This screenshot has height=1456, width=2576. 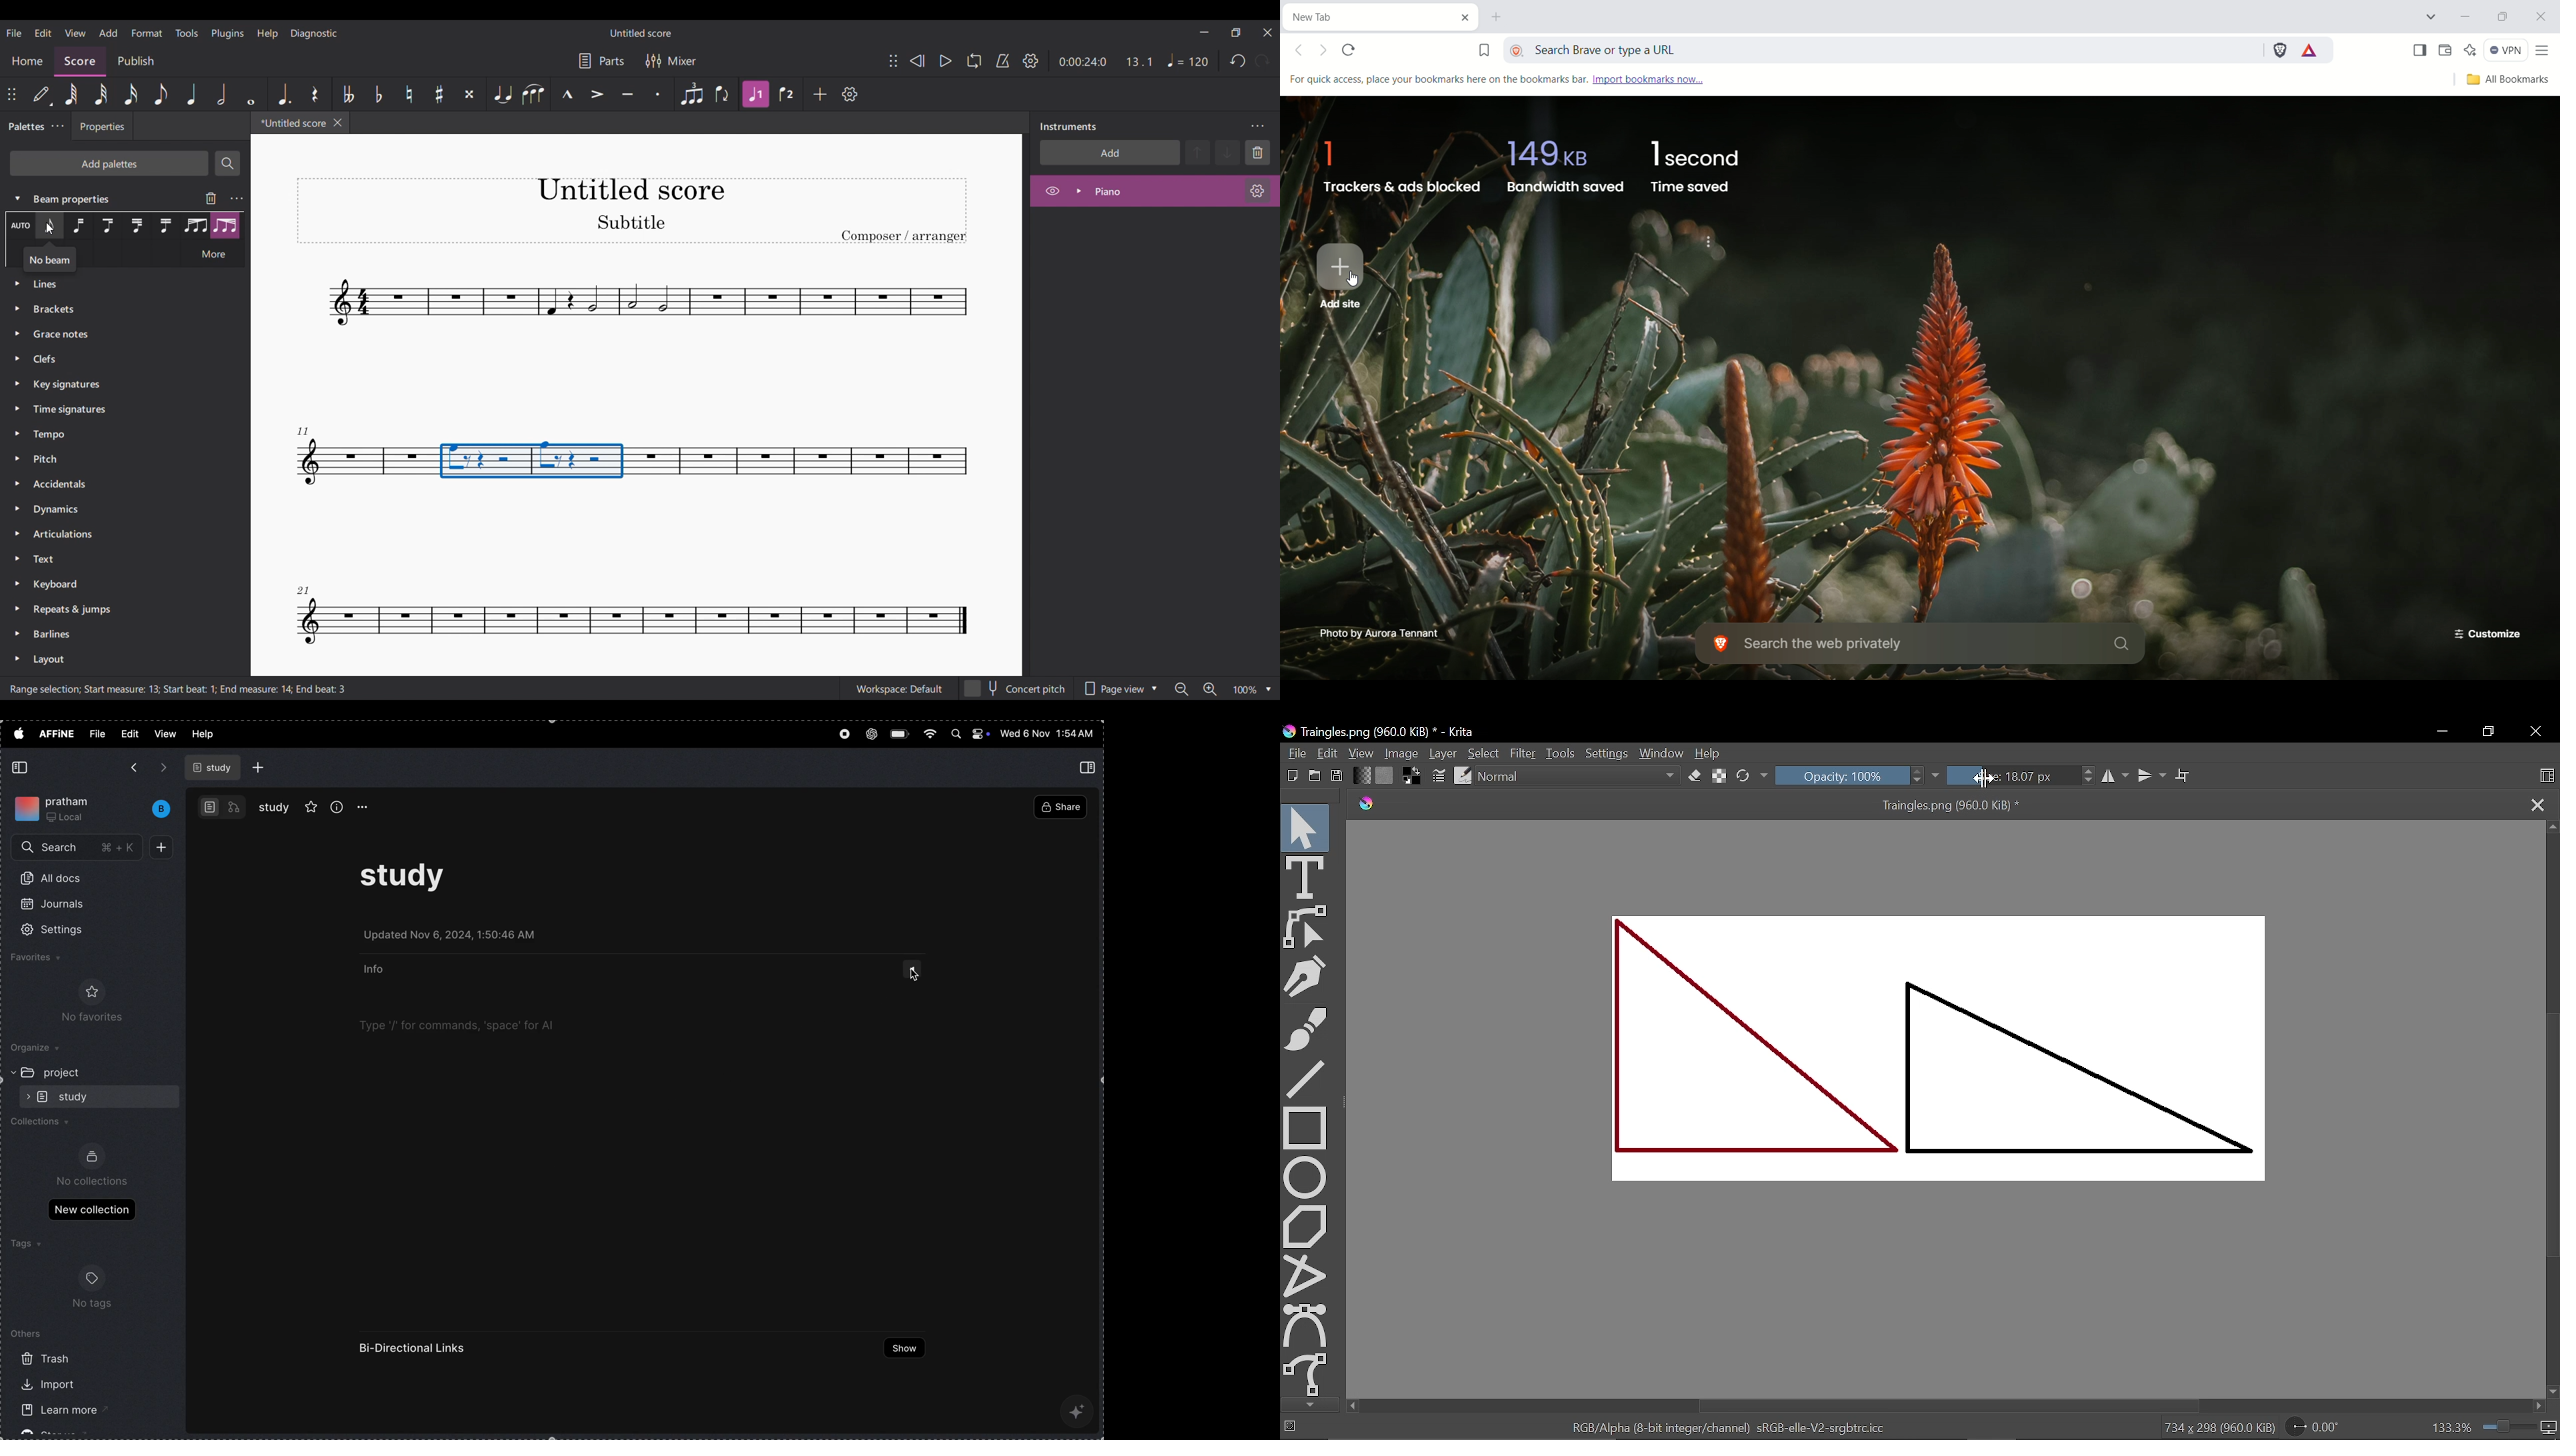 I want to click on Repeats & jumps, so click(x=113, y=607).